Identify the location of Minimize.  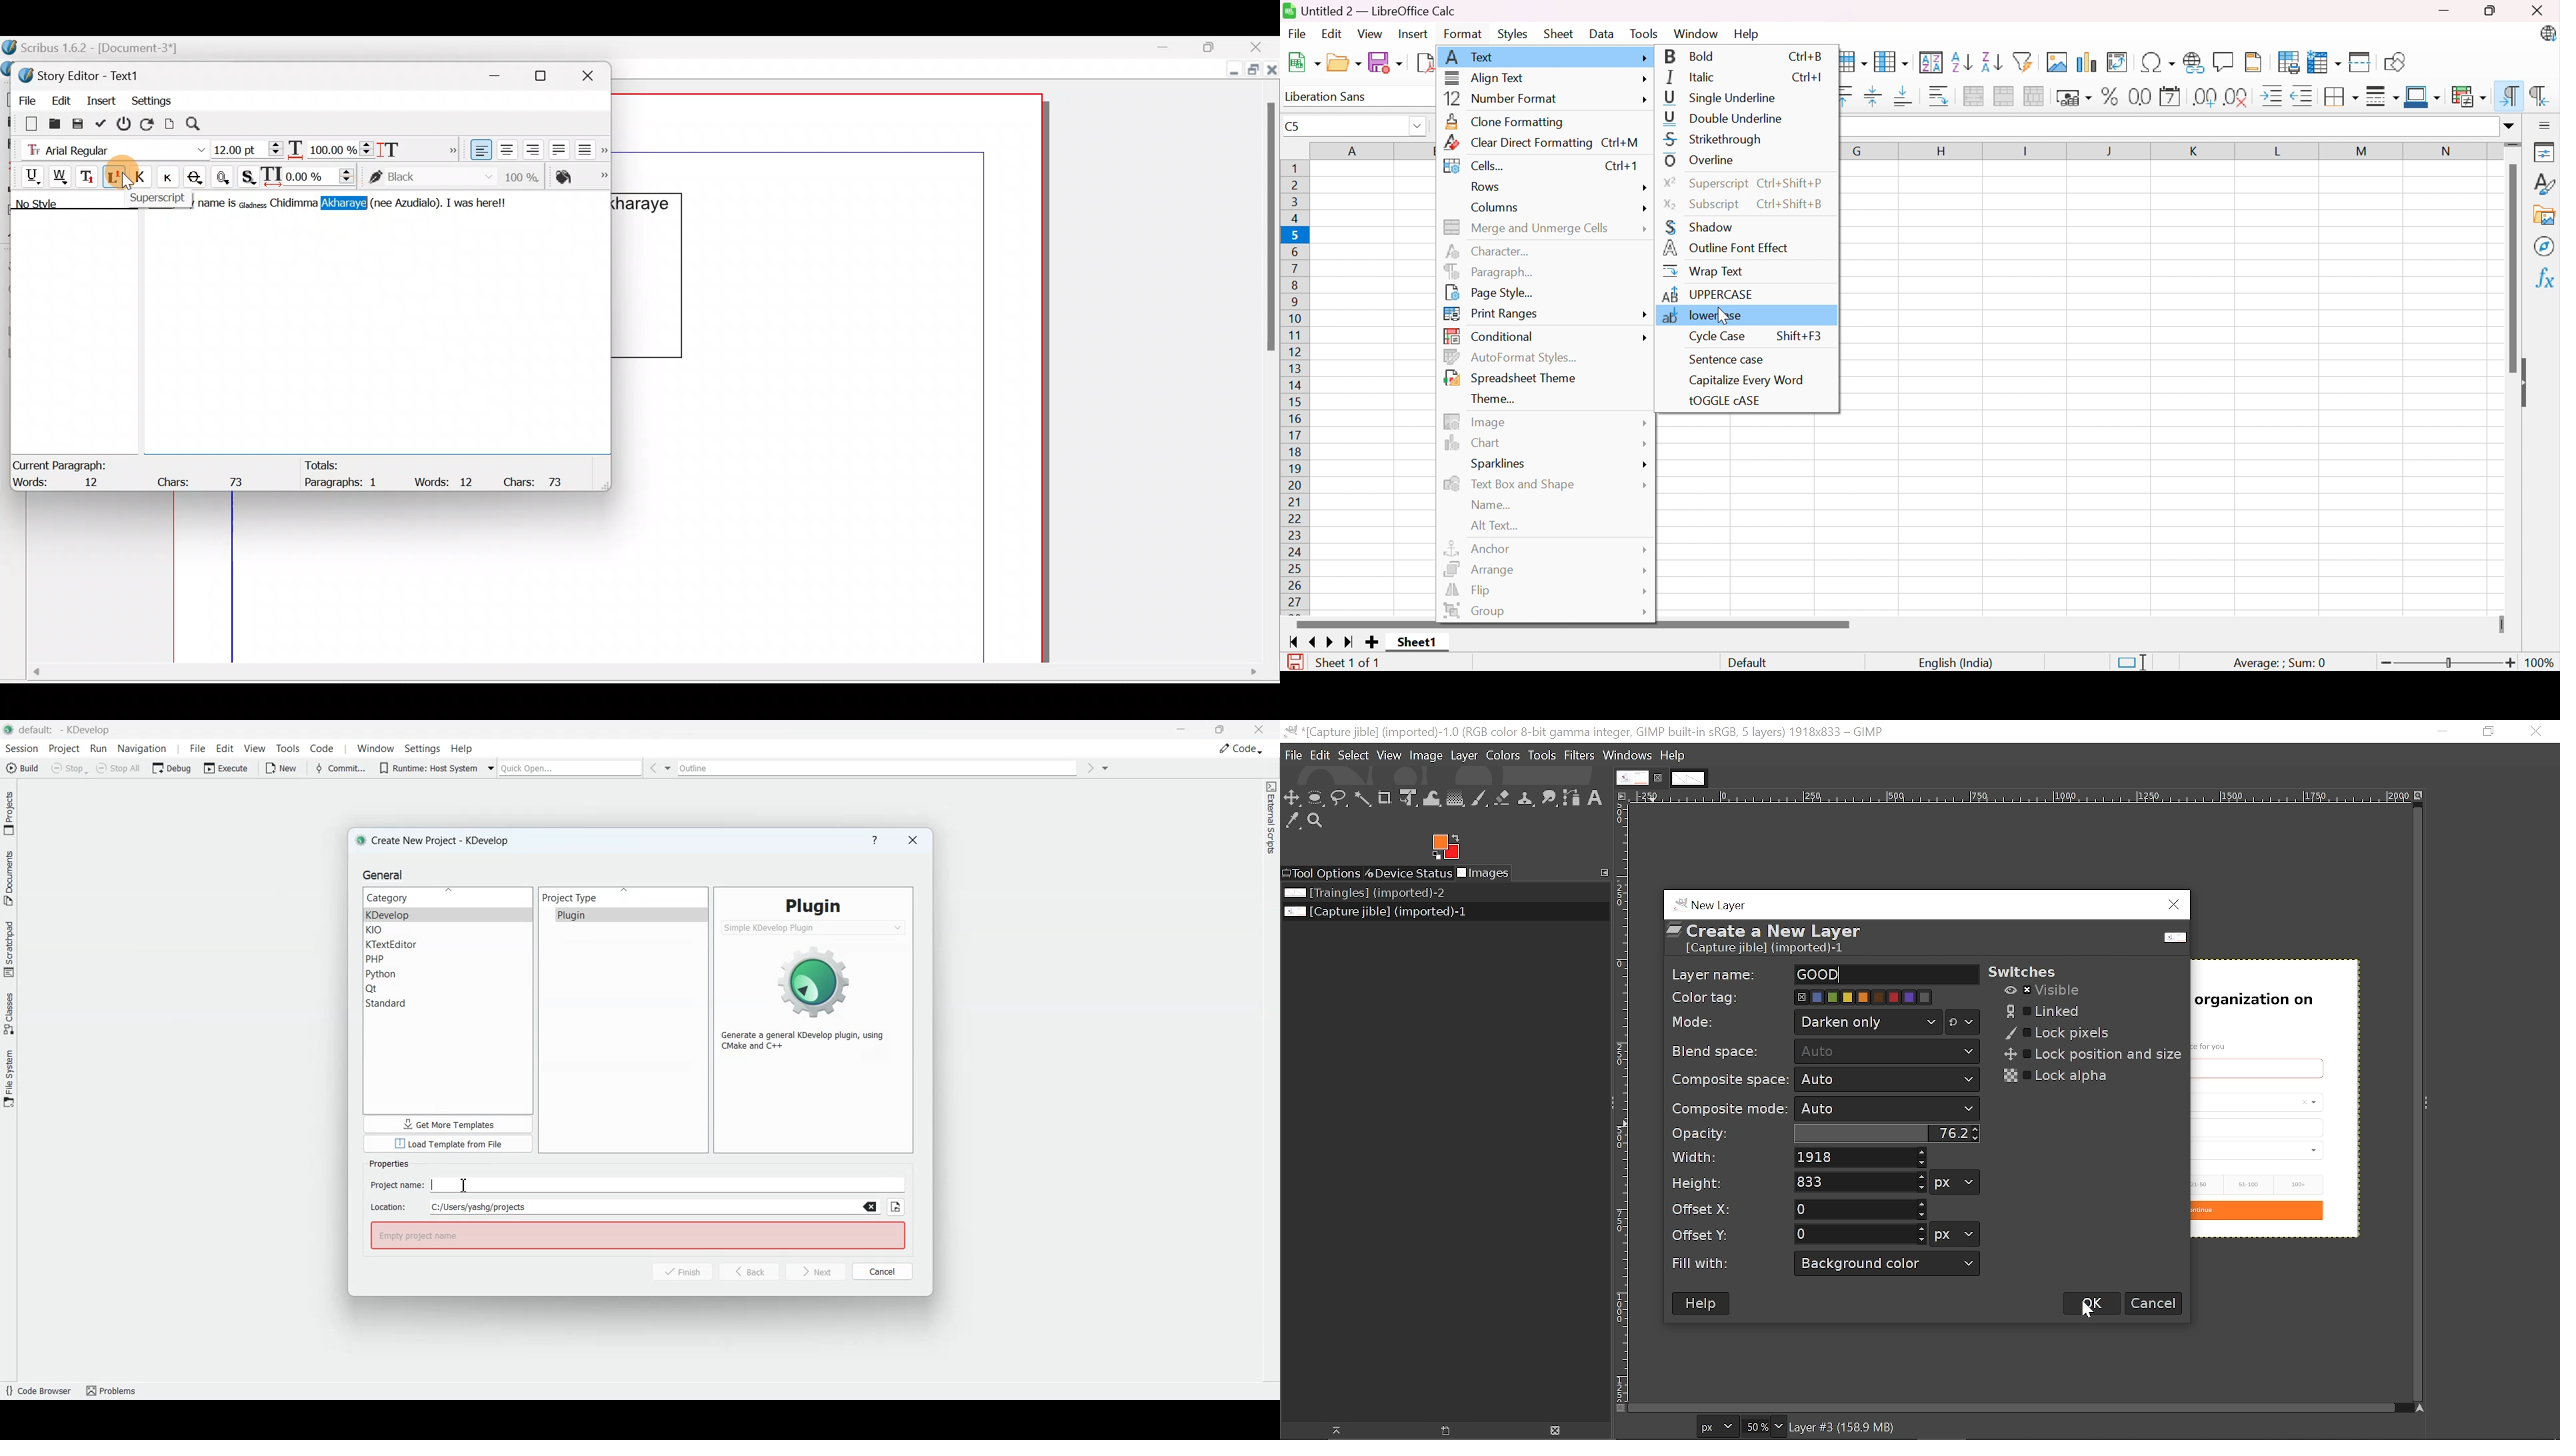
(1231, 71).